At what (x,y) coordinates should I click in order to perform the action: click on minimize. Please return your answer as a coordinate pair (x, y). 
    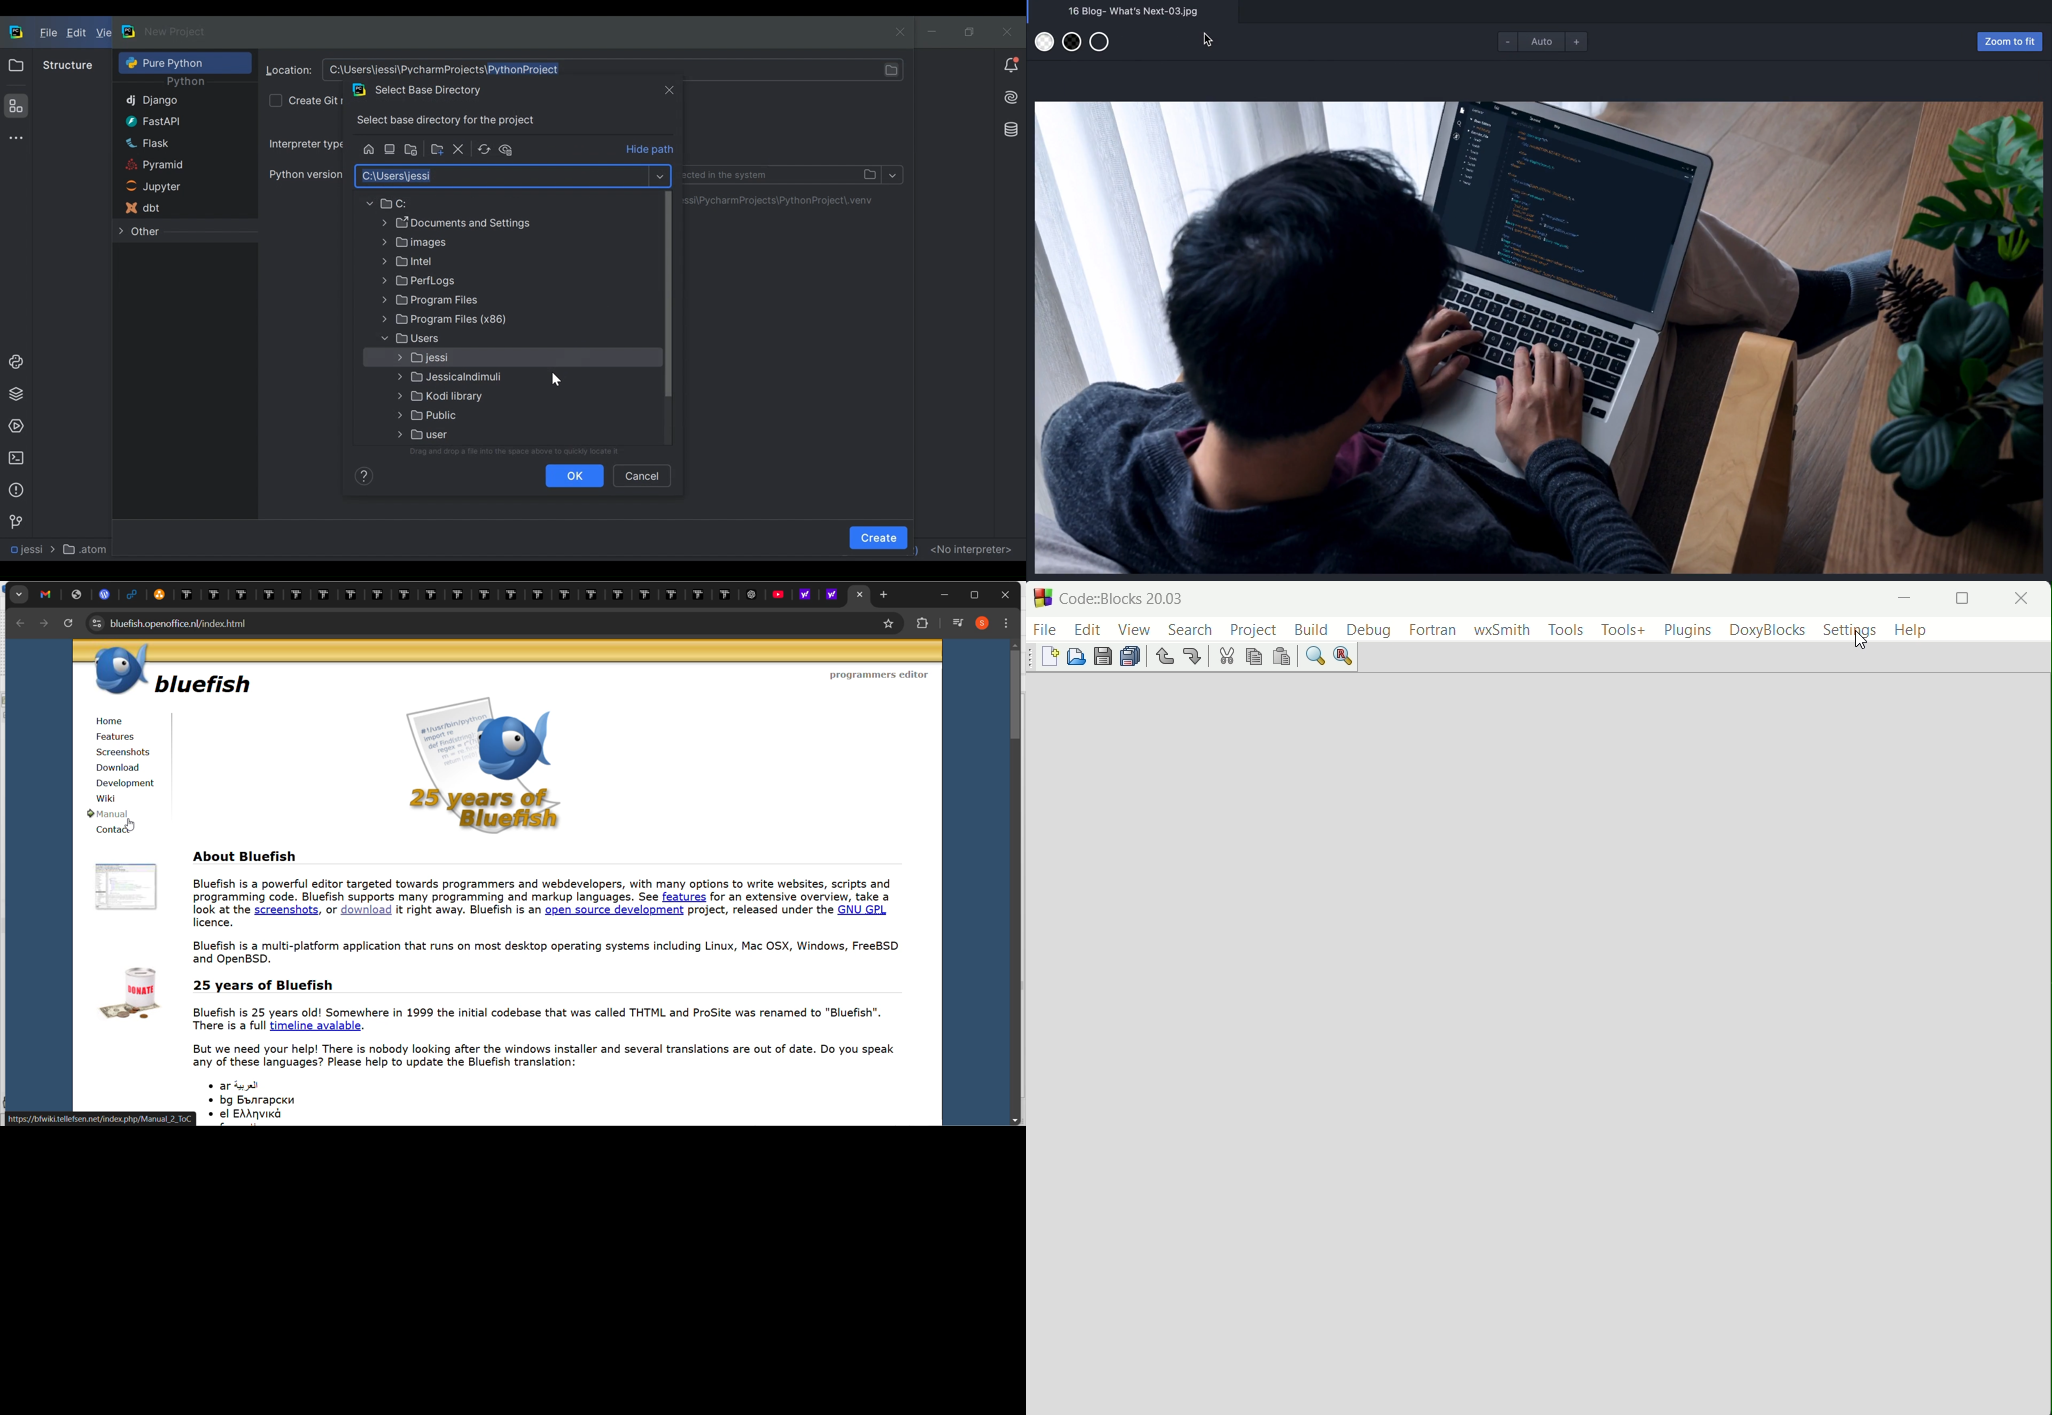
    Looking at the image, I should click on (1906, 598).